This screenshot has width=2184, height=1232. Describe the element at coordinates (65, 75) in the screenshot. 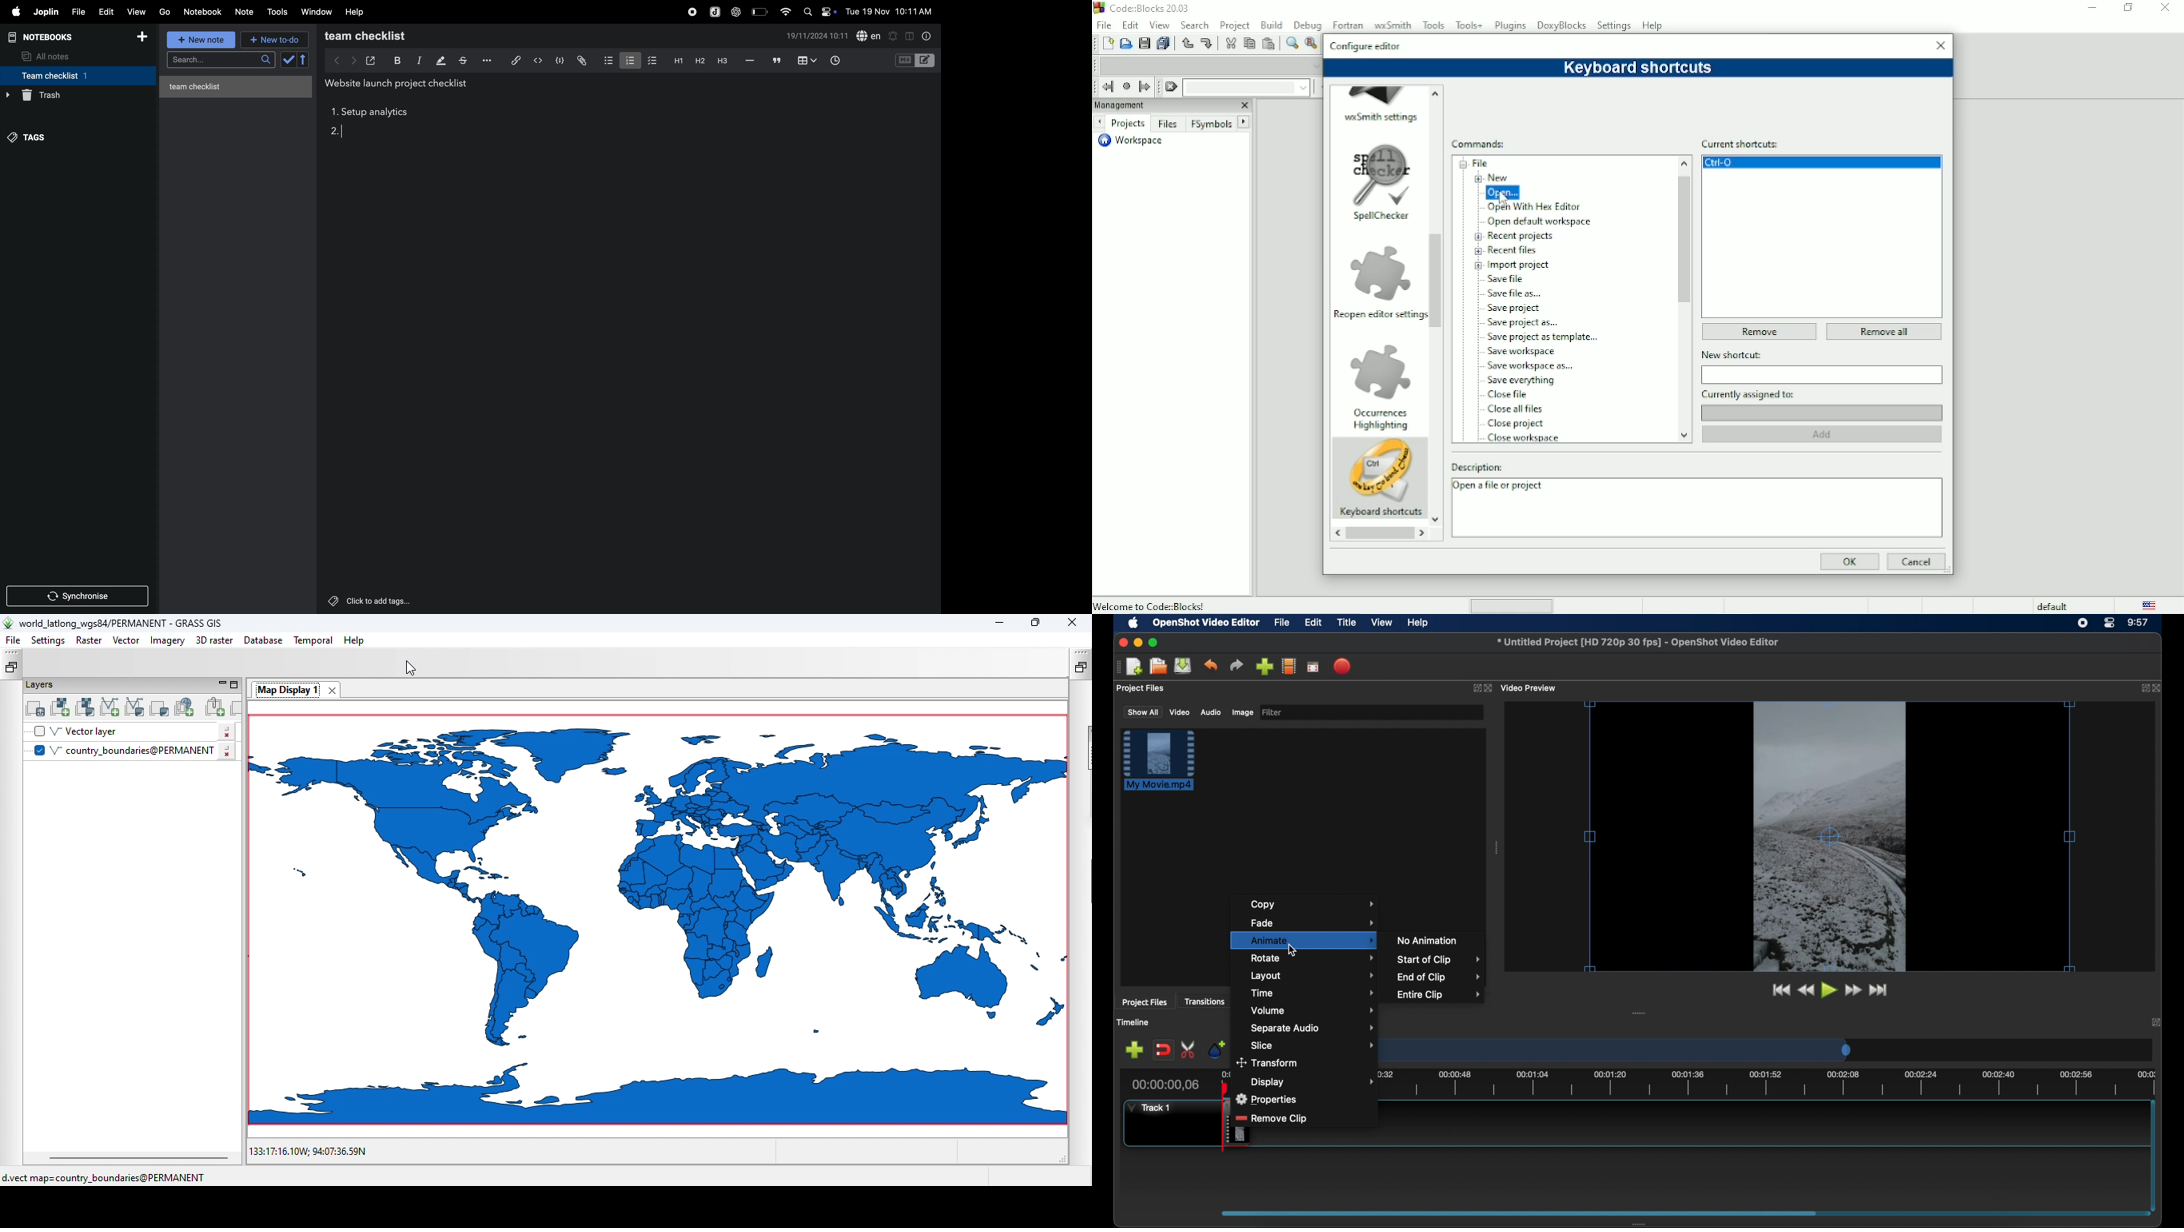

I see `team checklist` at that location.